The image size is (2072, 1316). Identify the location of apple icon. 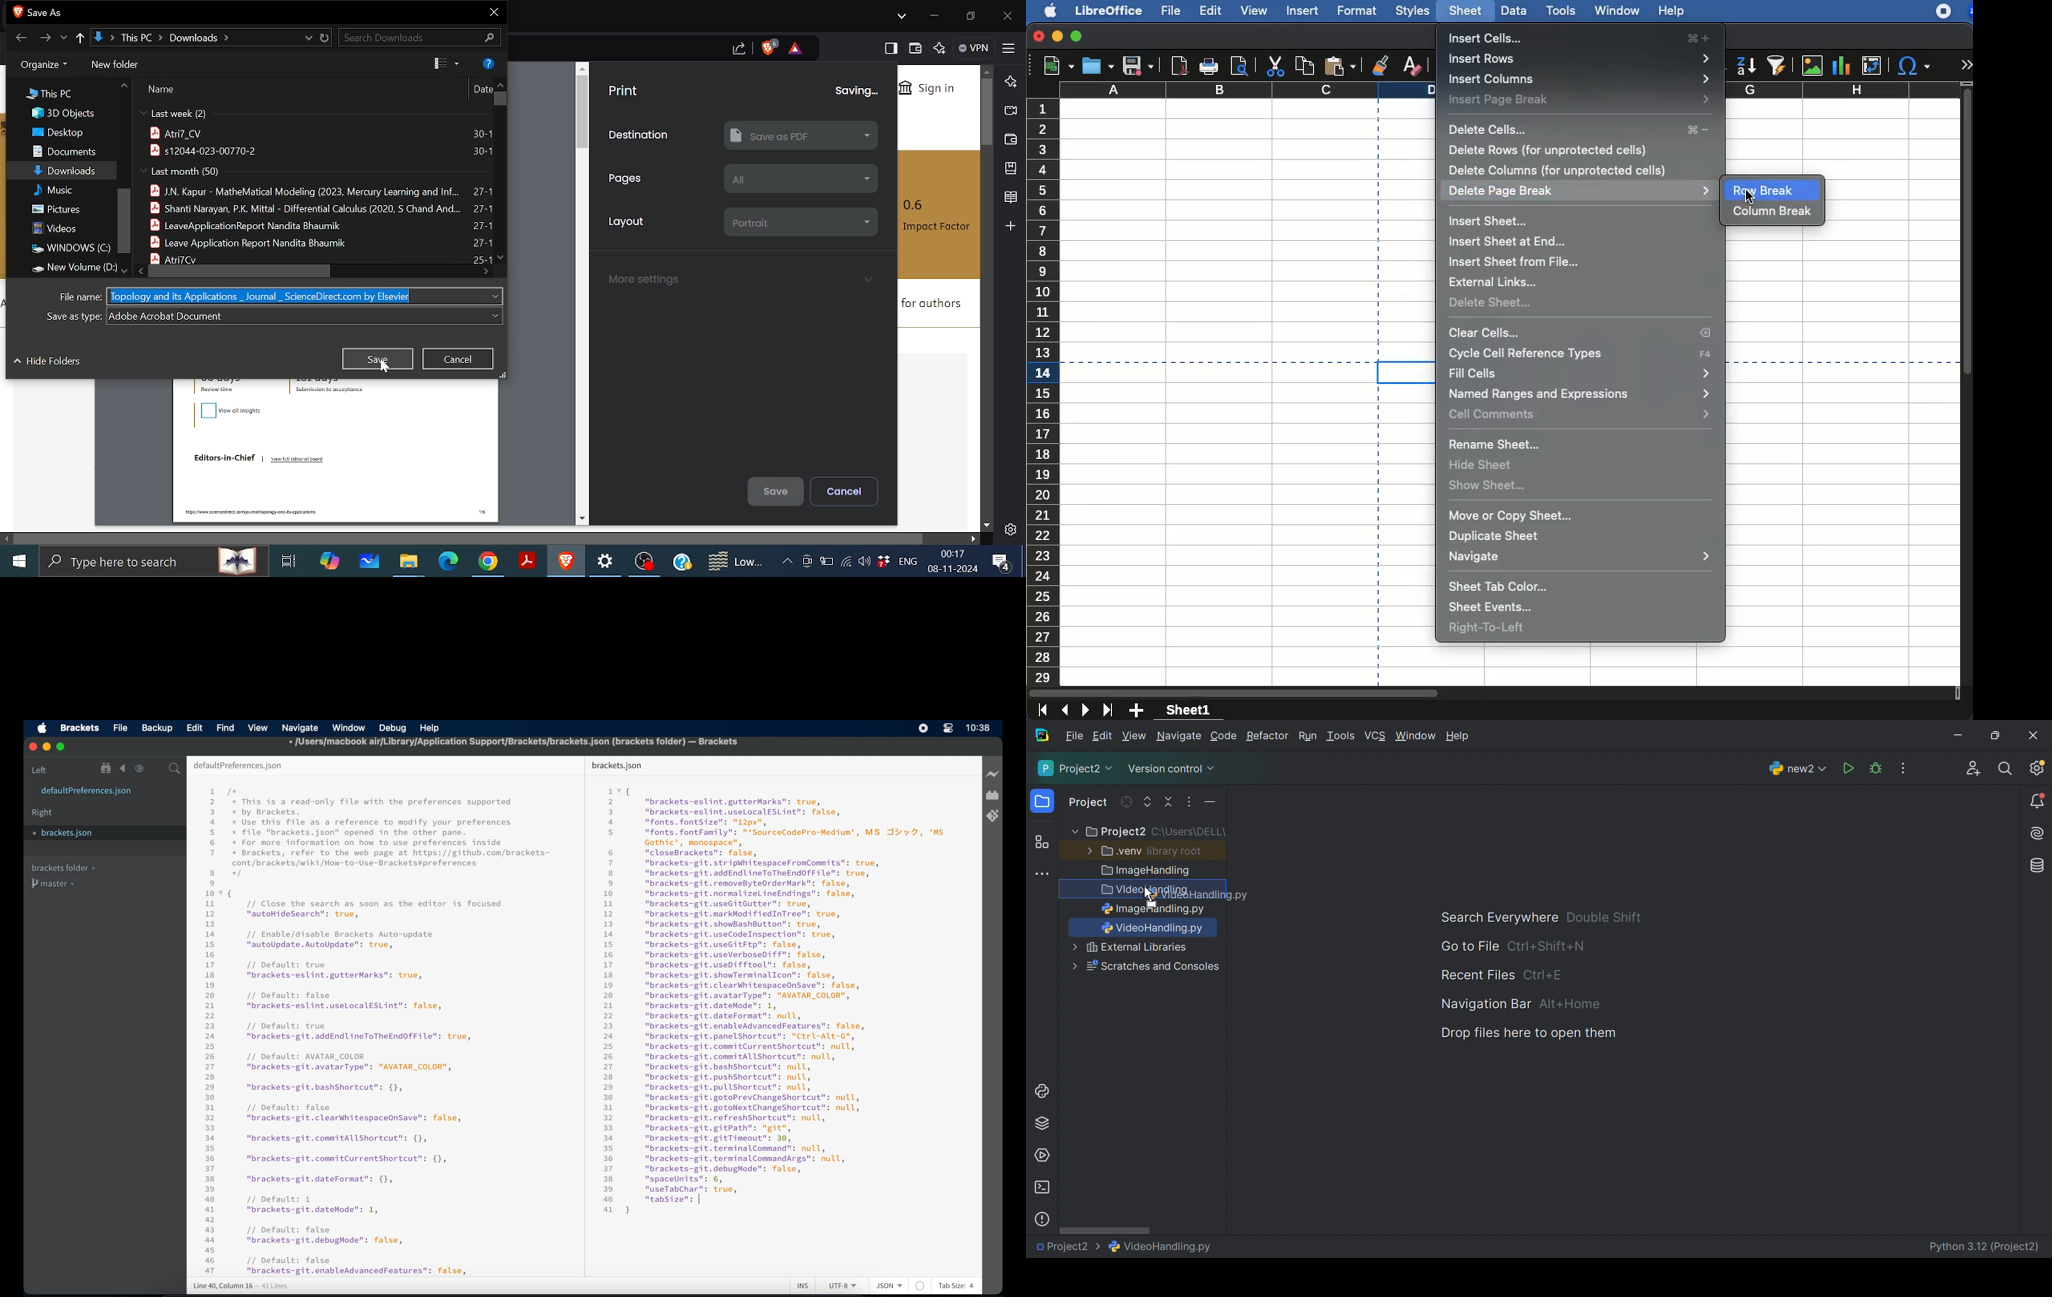
(43, 729).